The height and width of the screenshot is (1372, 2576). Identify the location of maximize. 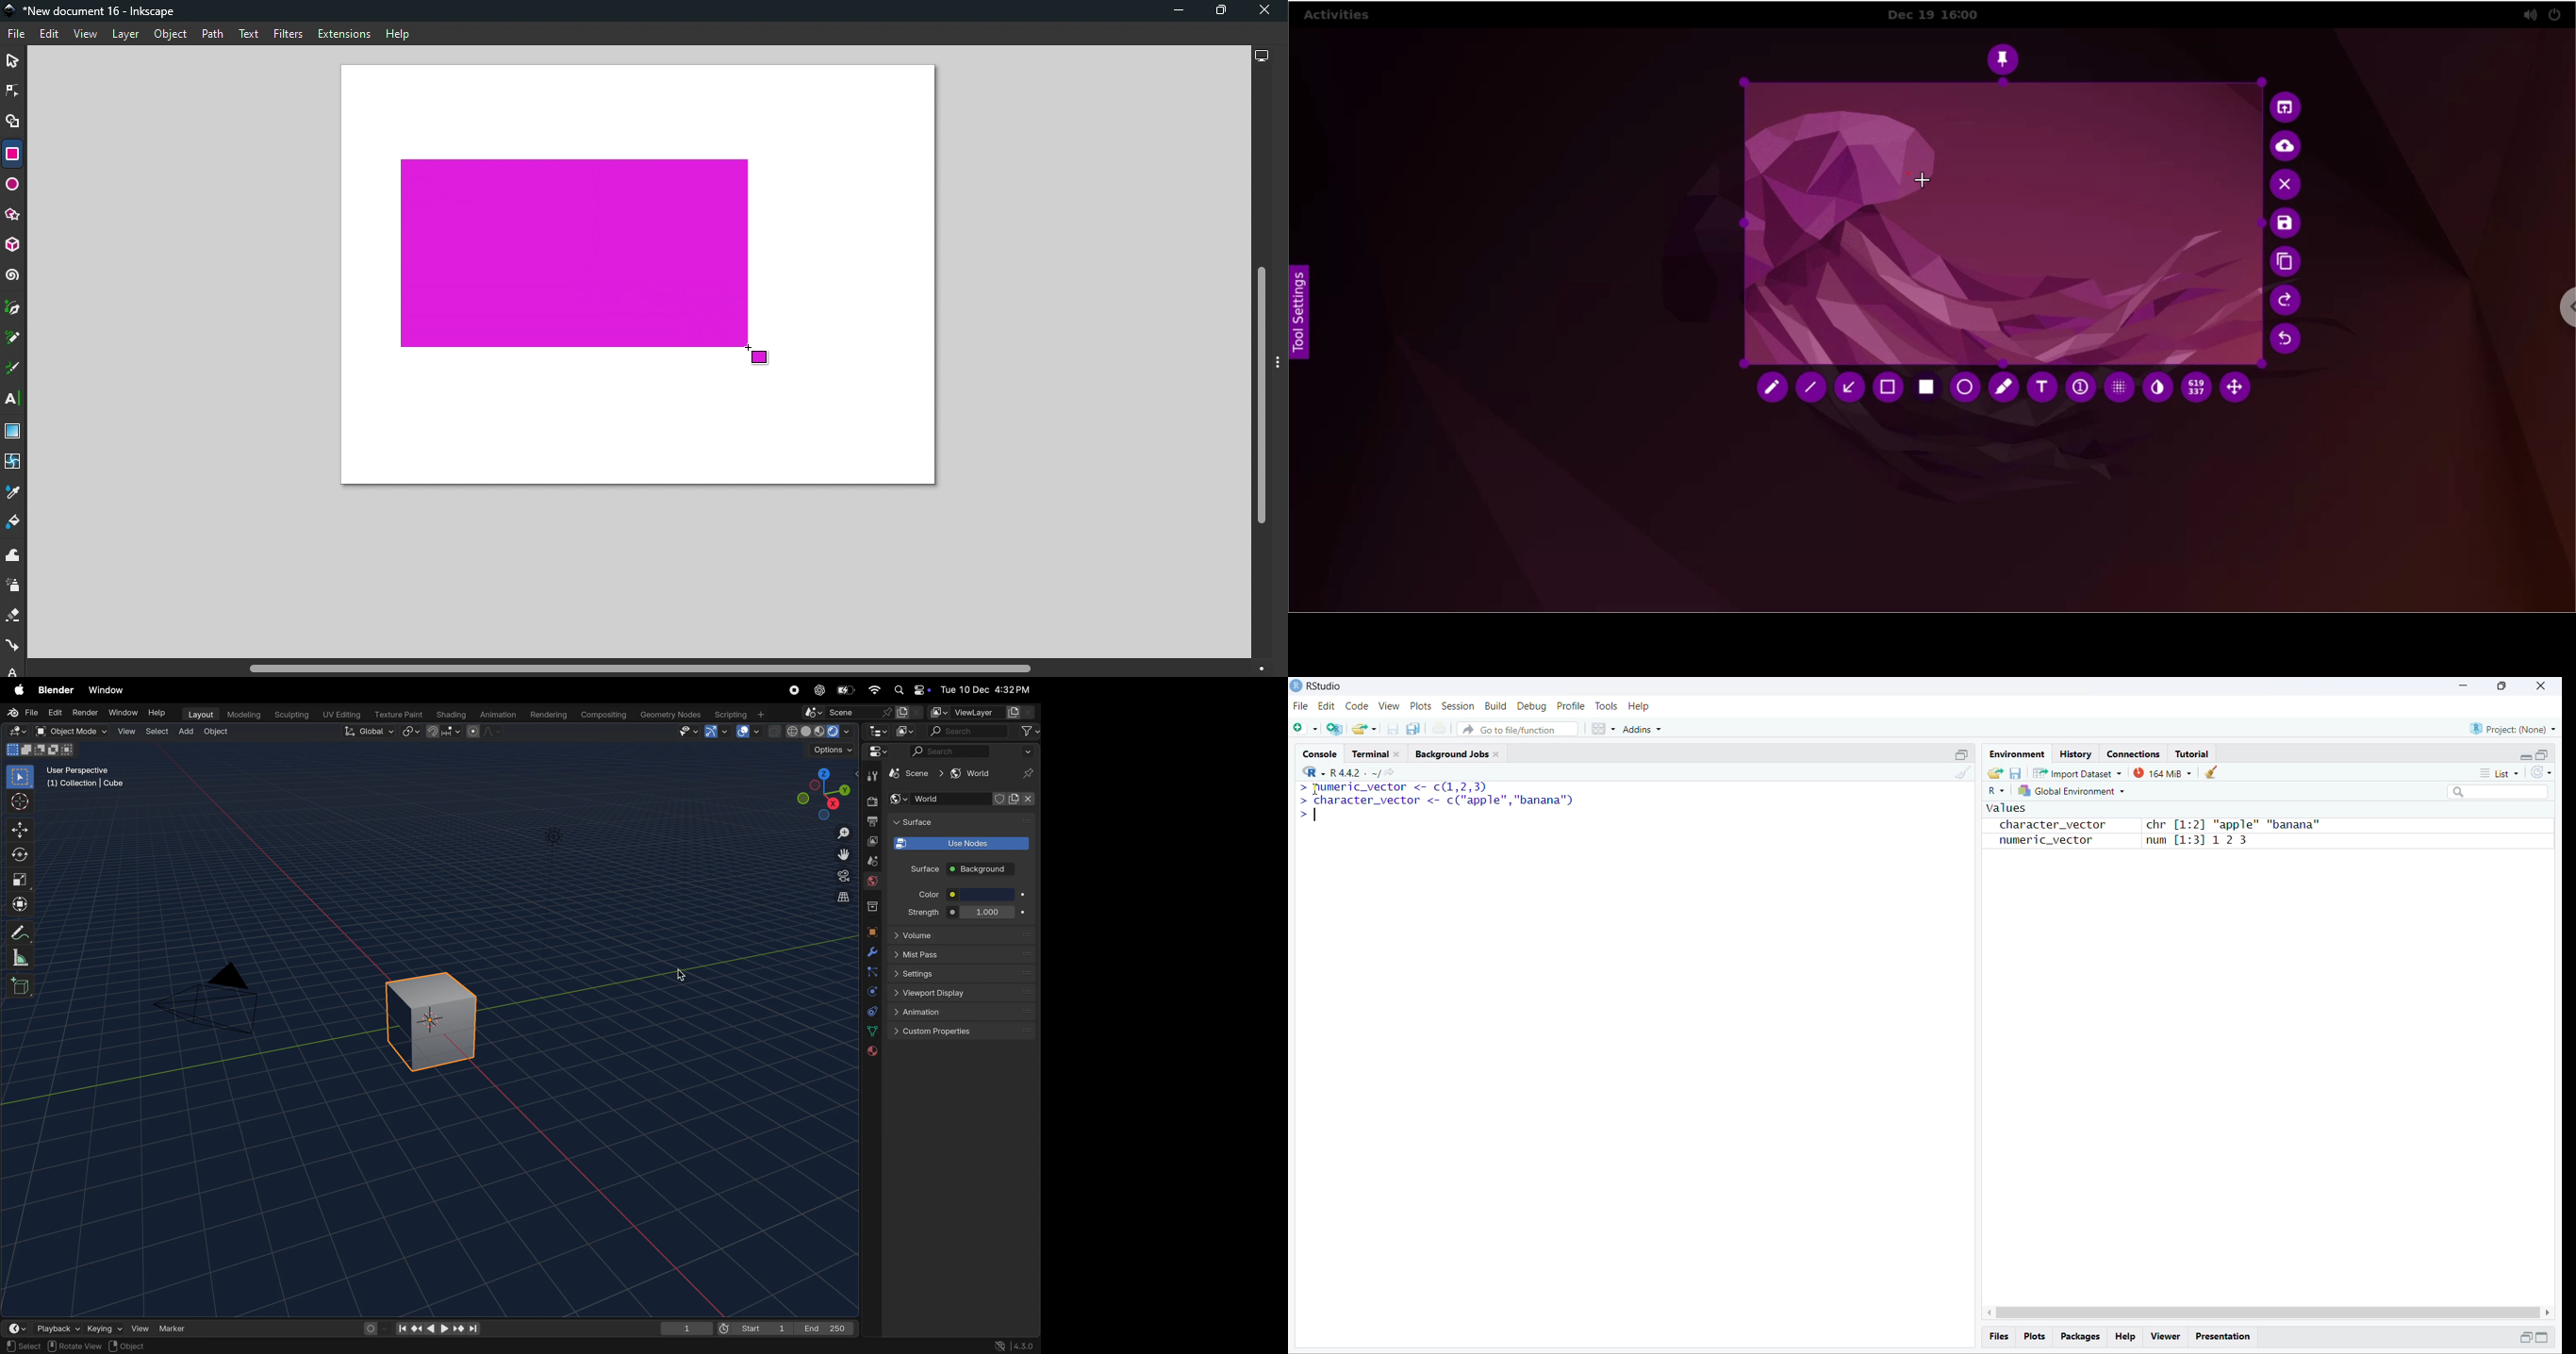
(2543, 1337).